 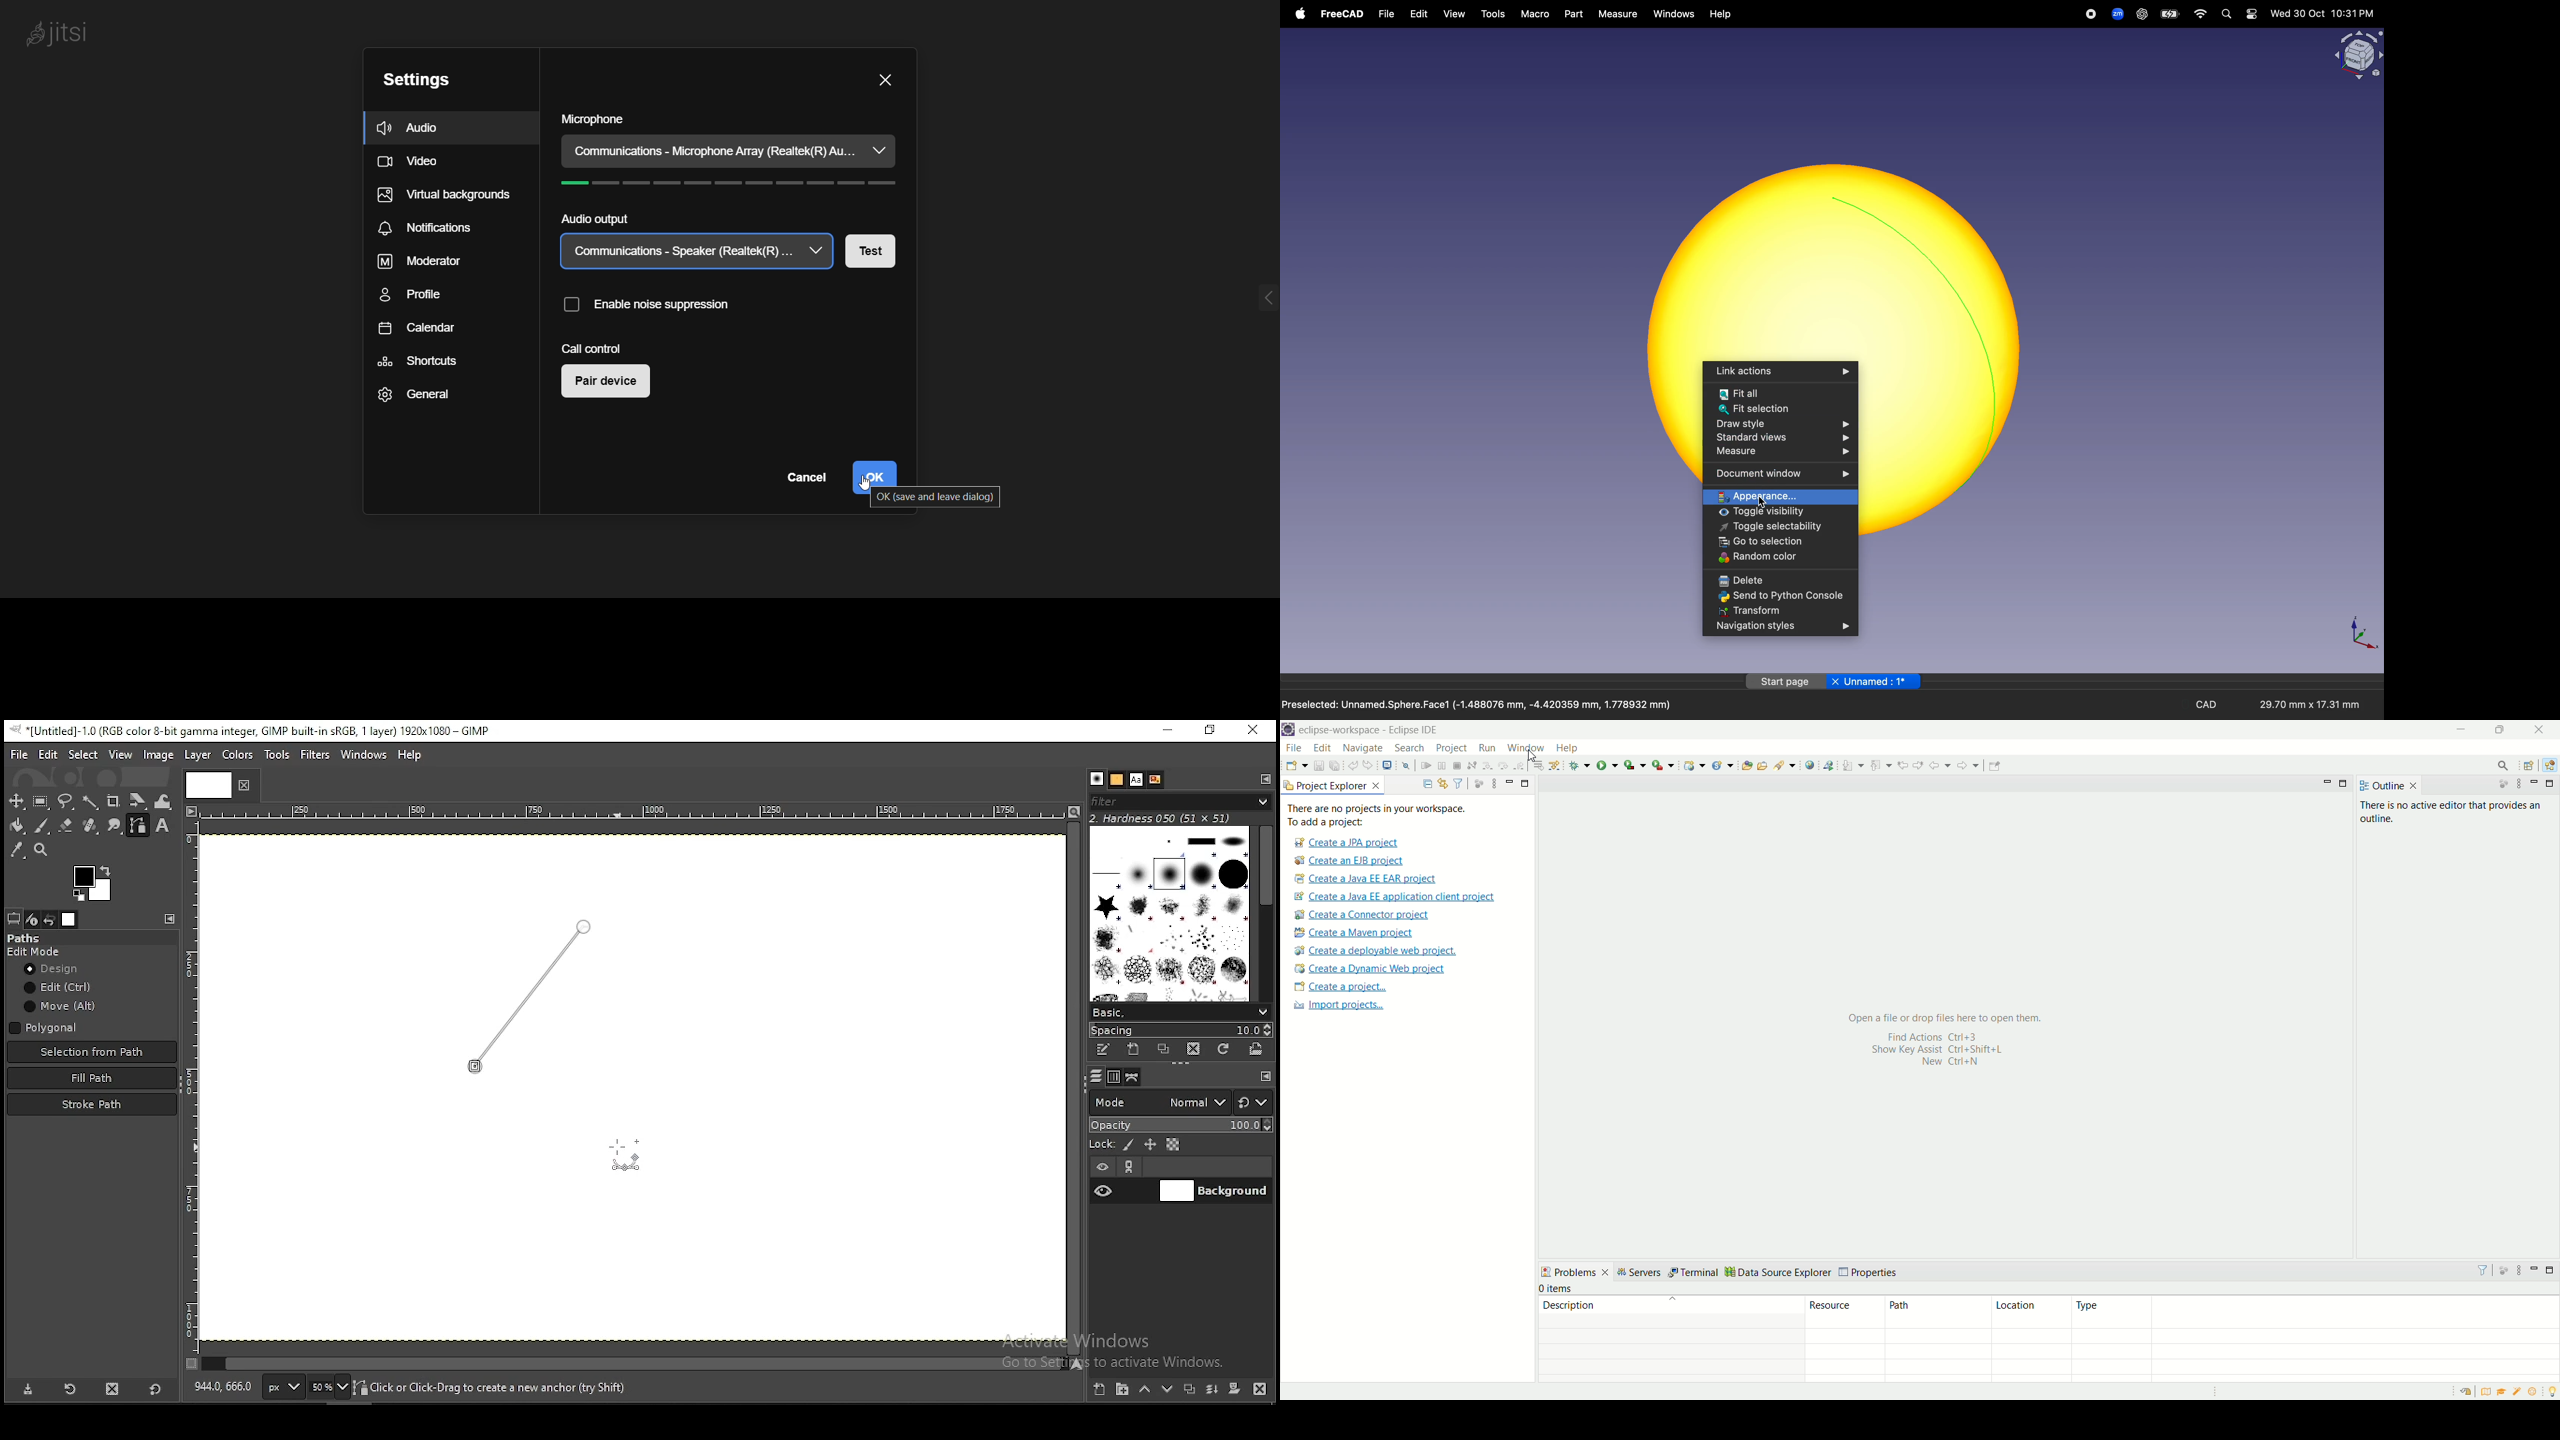 I want to click on minimize, so click(x=1509, y=781).